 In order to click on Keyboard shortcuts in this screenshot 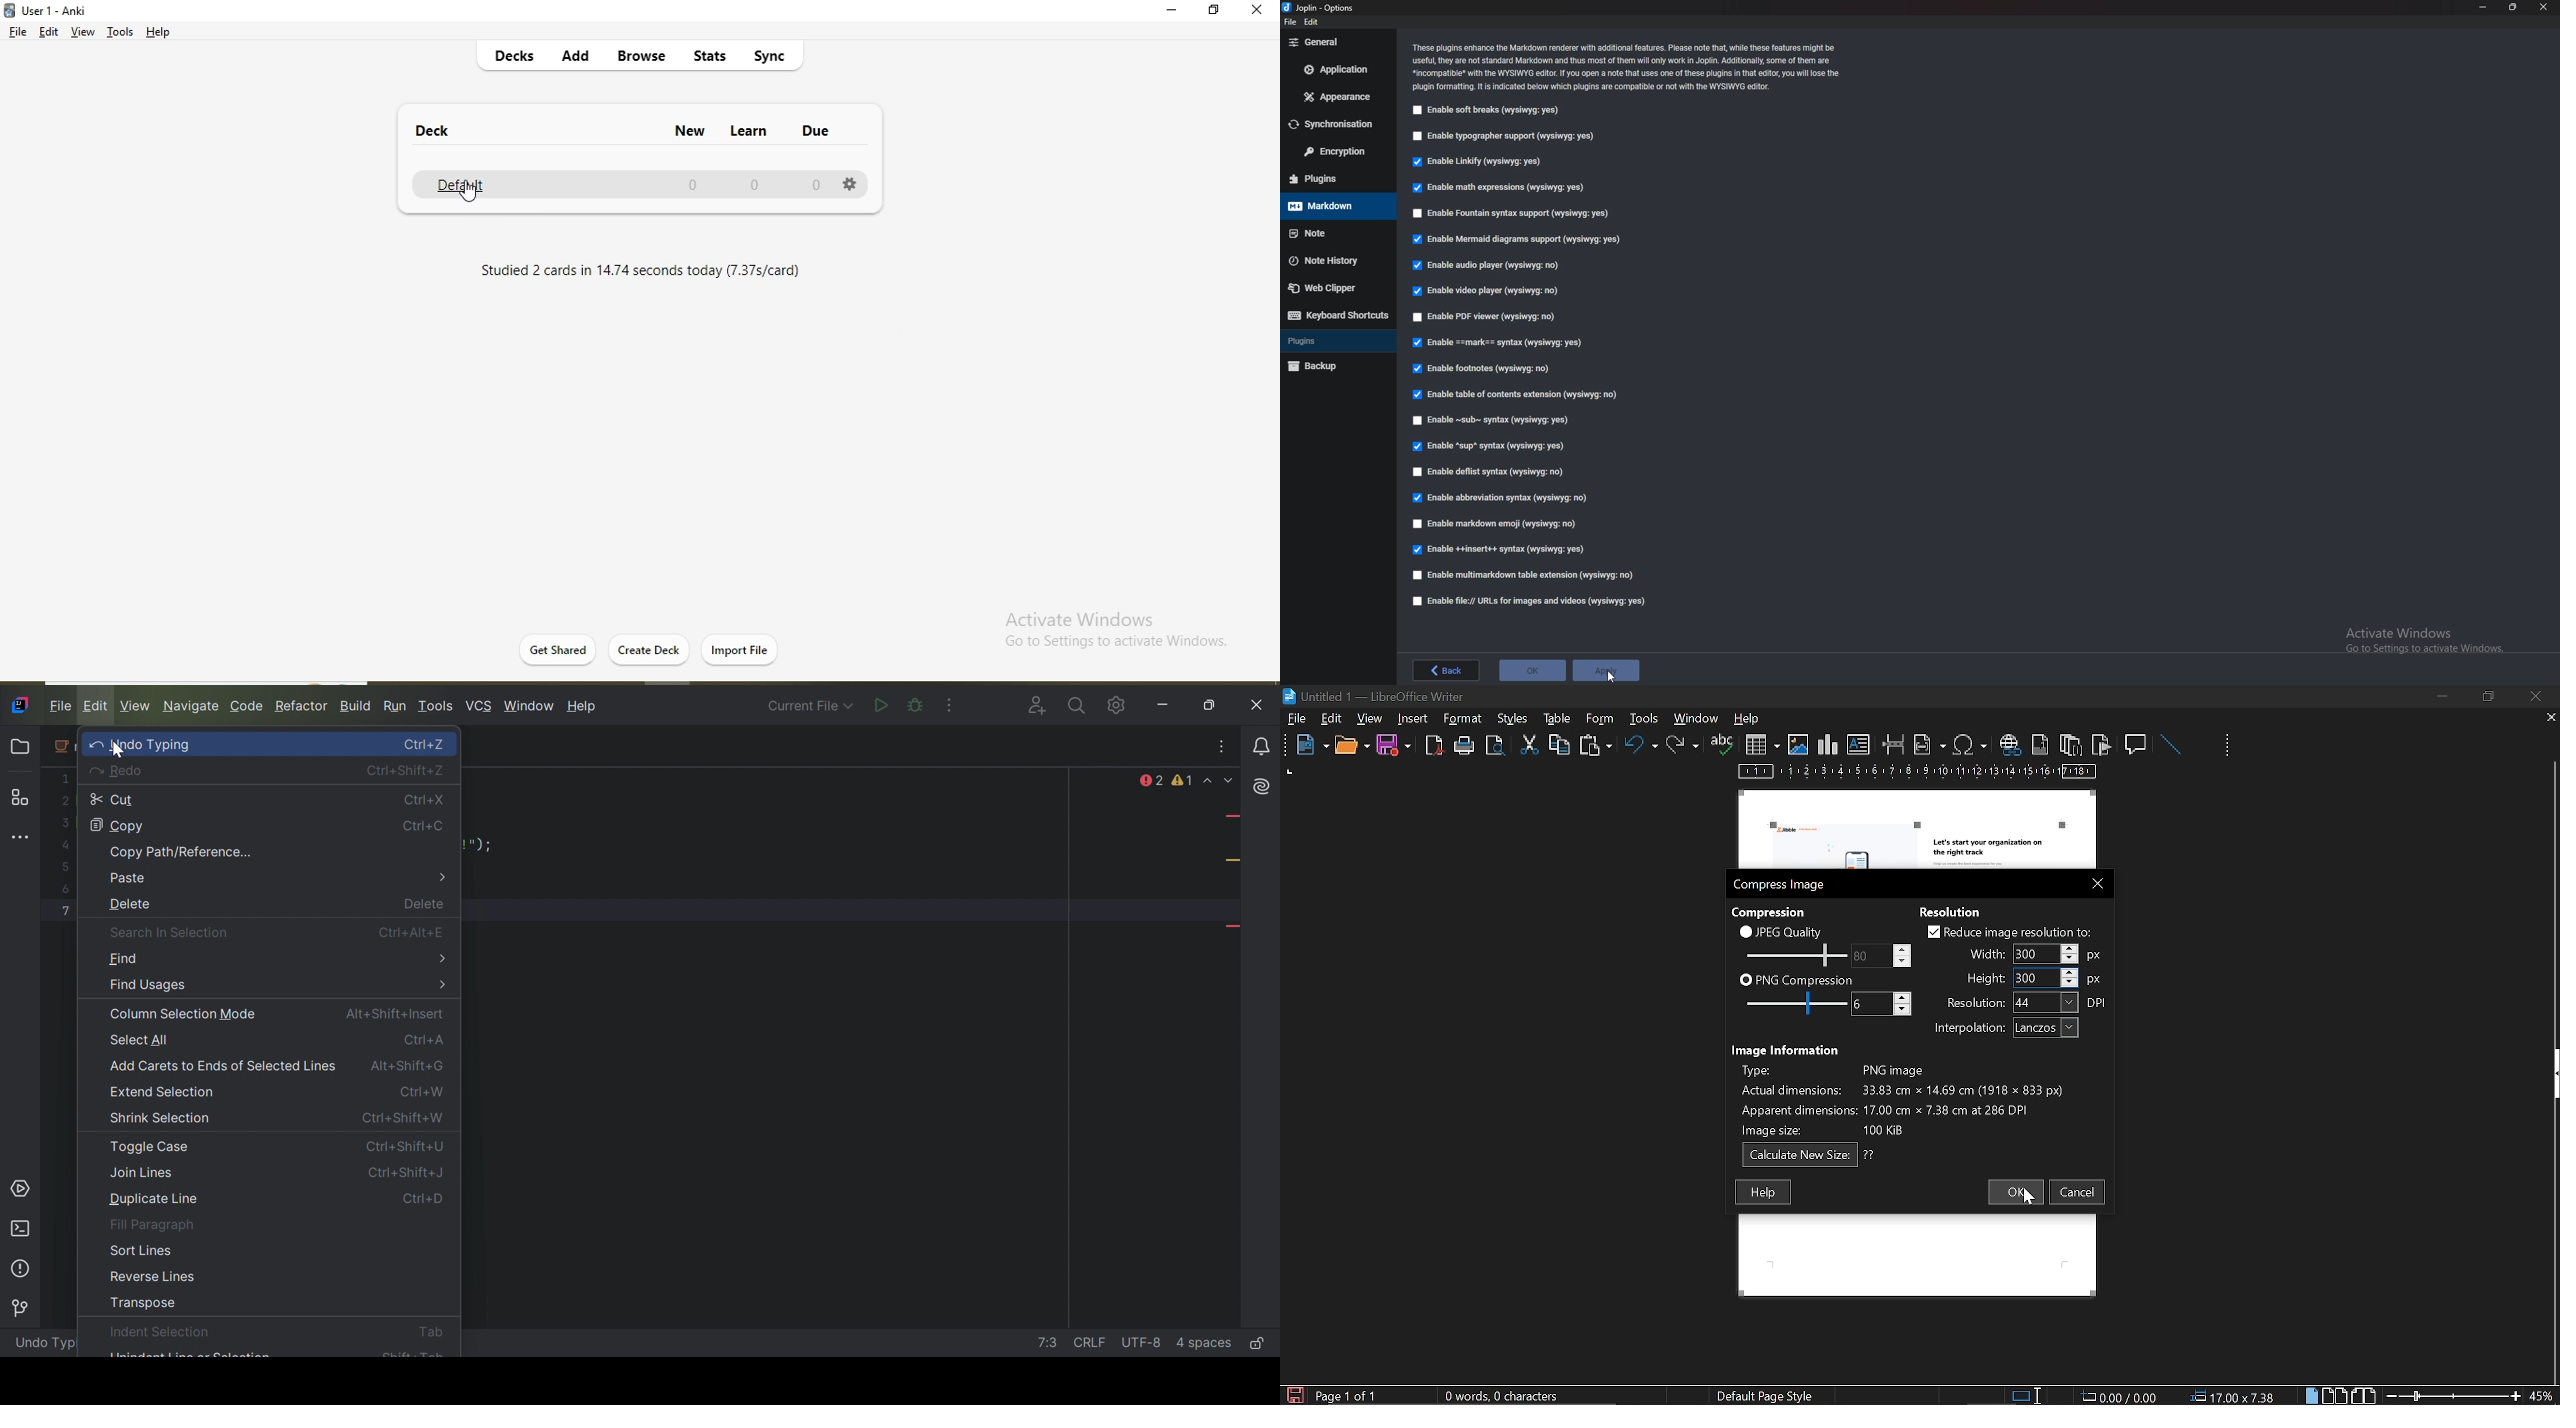, I will do `click(1336, 316)`.